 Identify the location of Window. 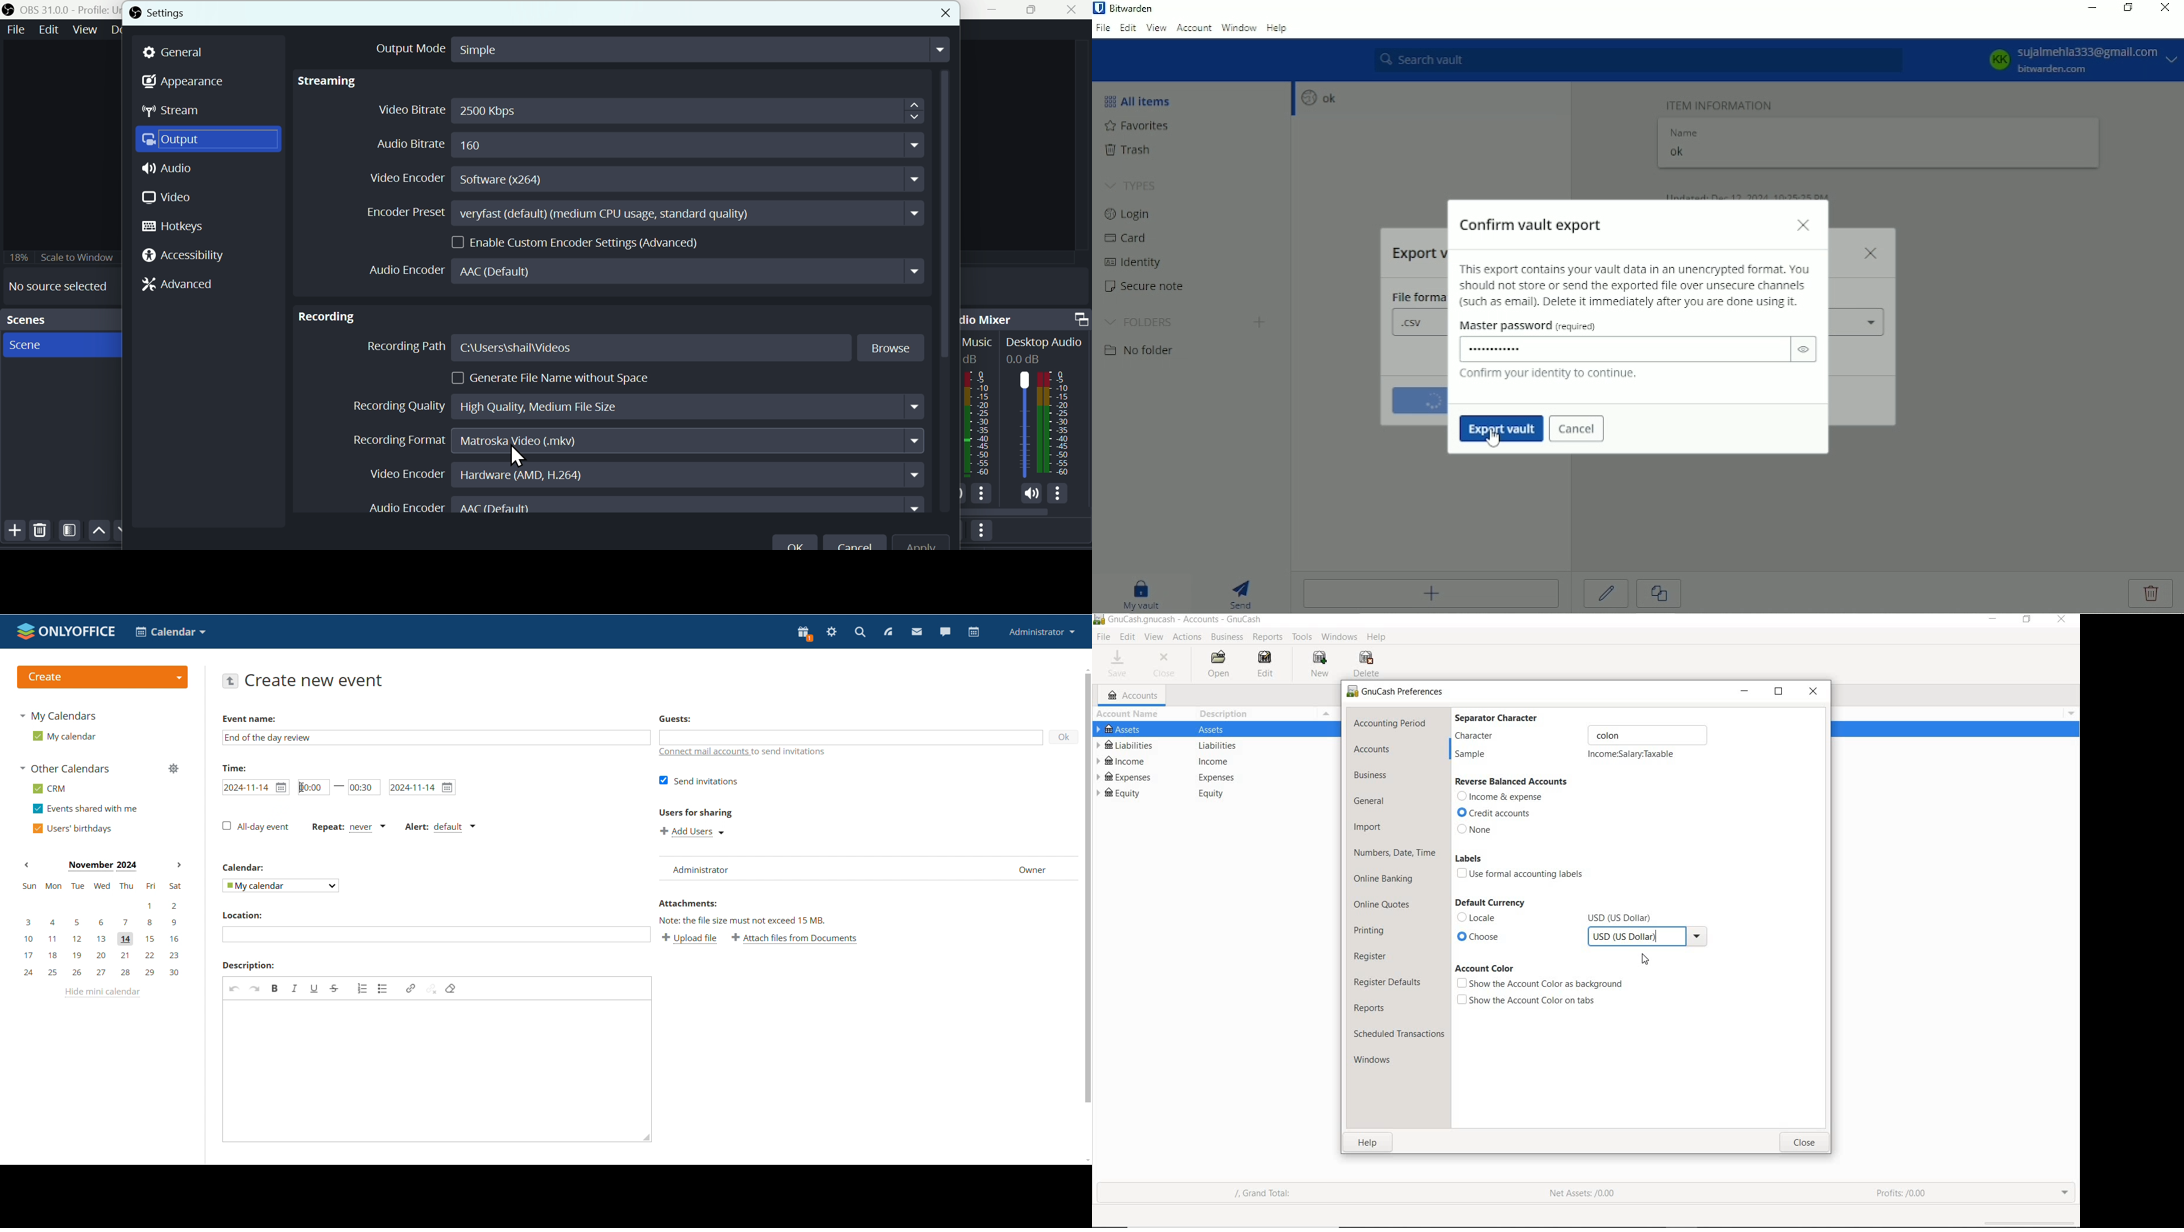
(1239, 27).